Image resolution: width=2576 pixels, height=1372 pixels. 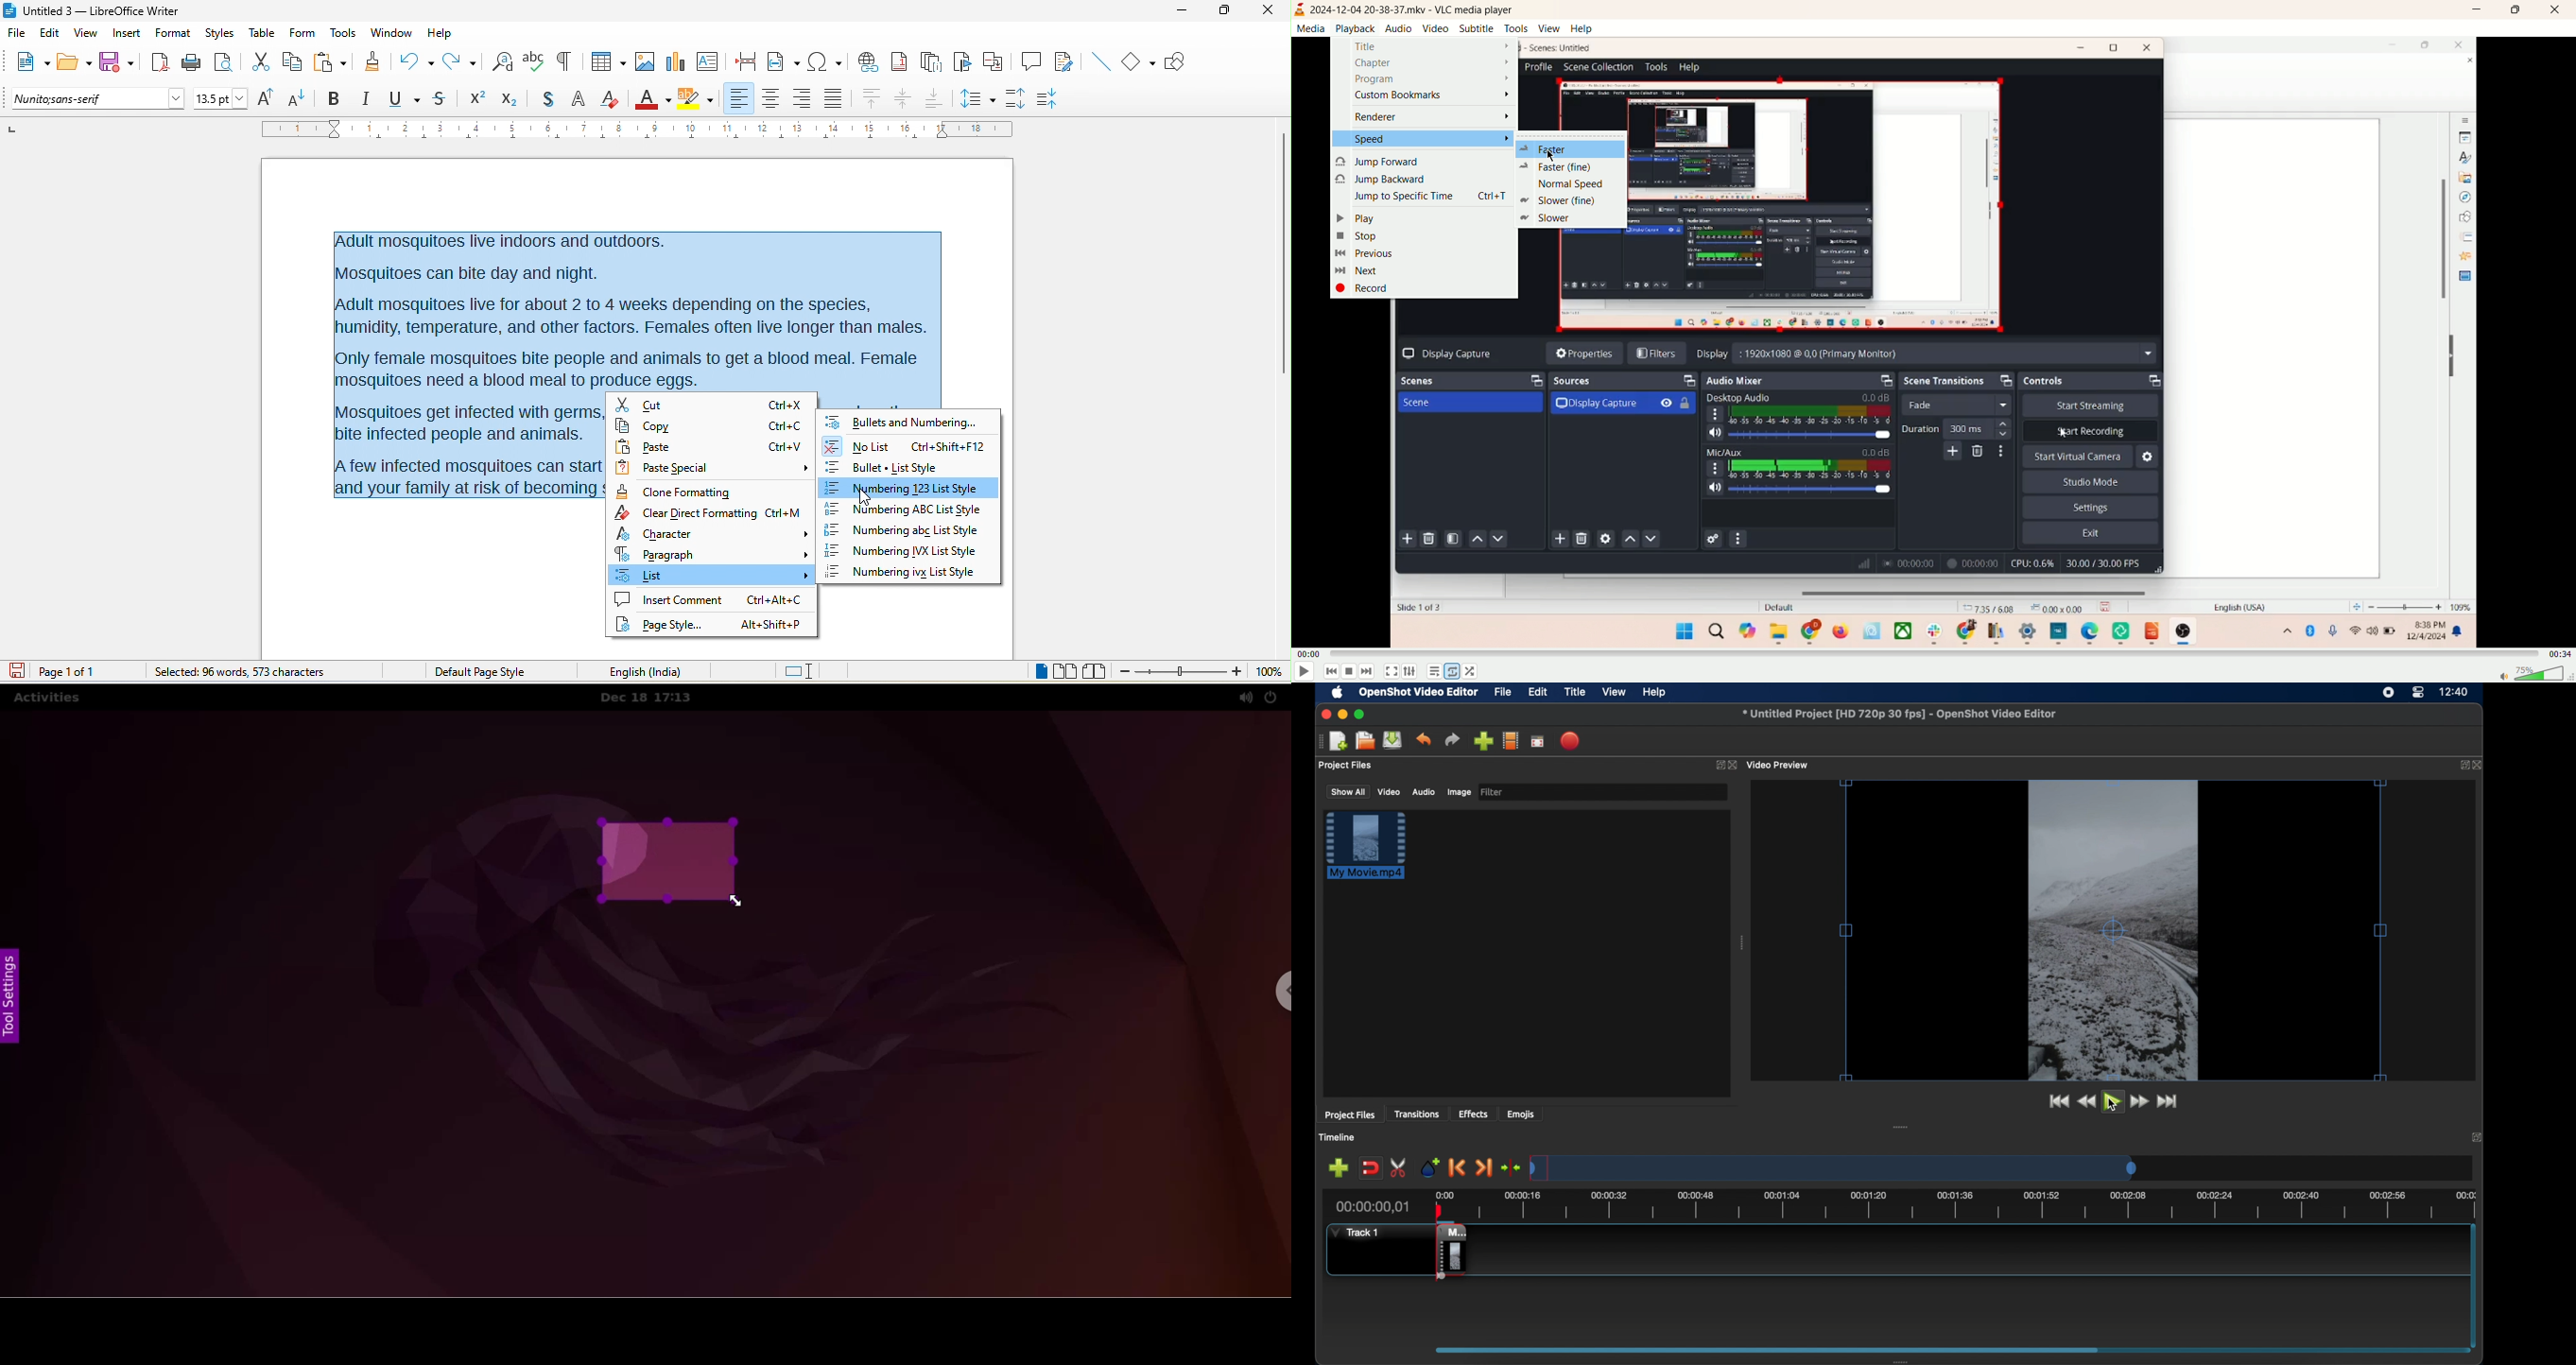 I want to click on drag handle, so click(x=1899, y=1127).